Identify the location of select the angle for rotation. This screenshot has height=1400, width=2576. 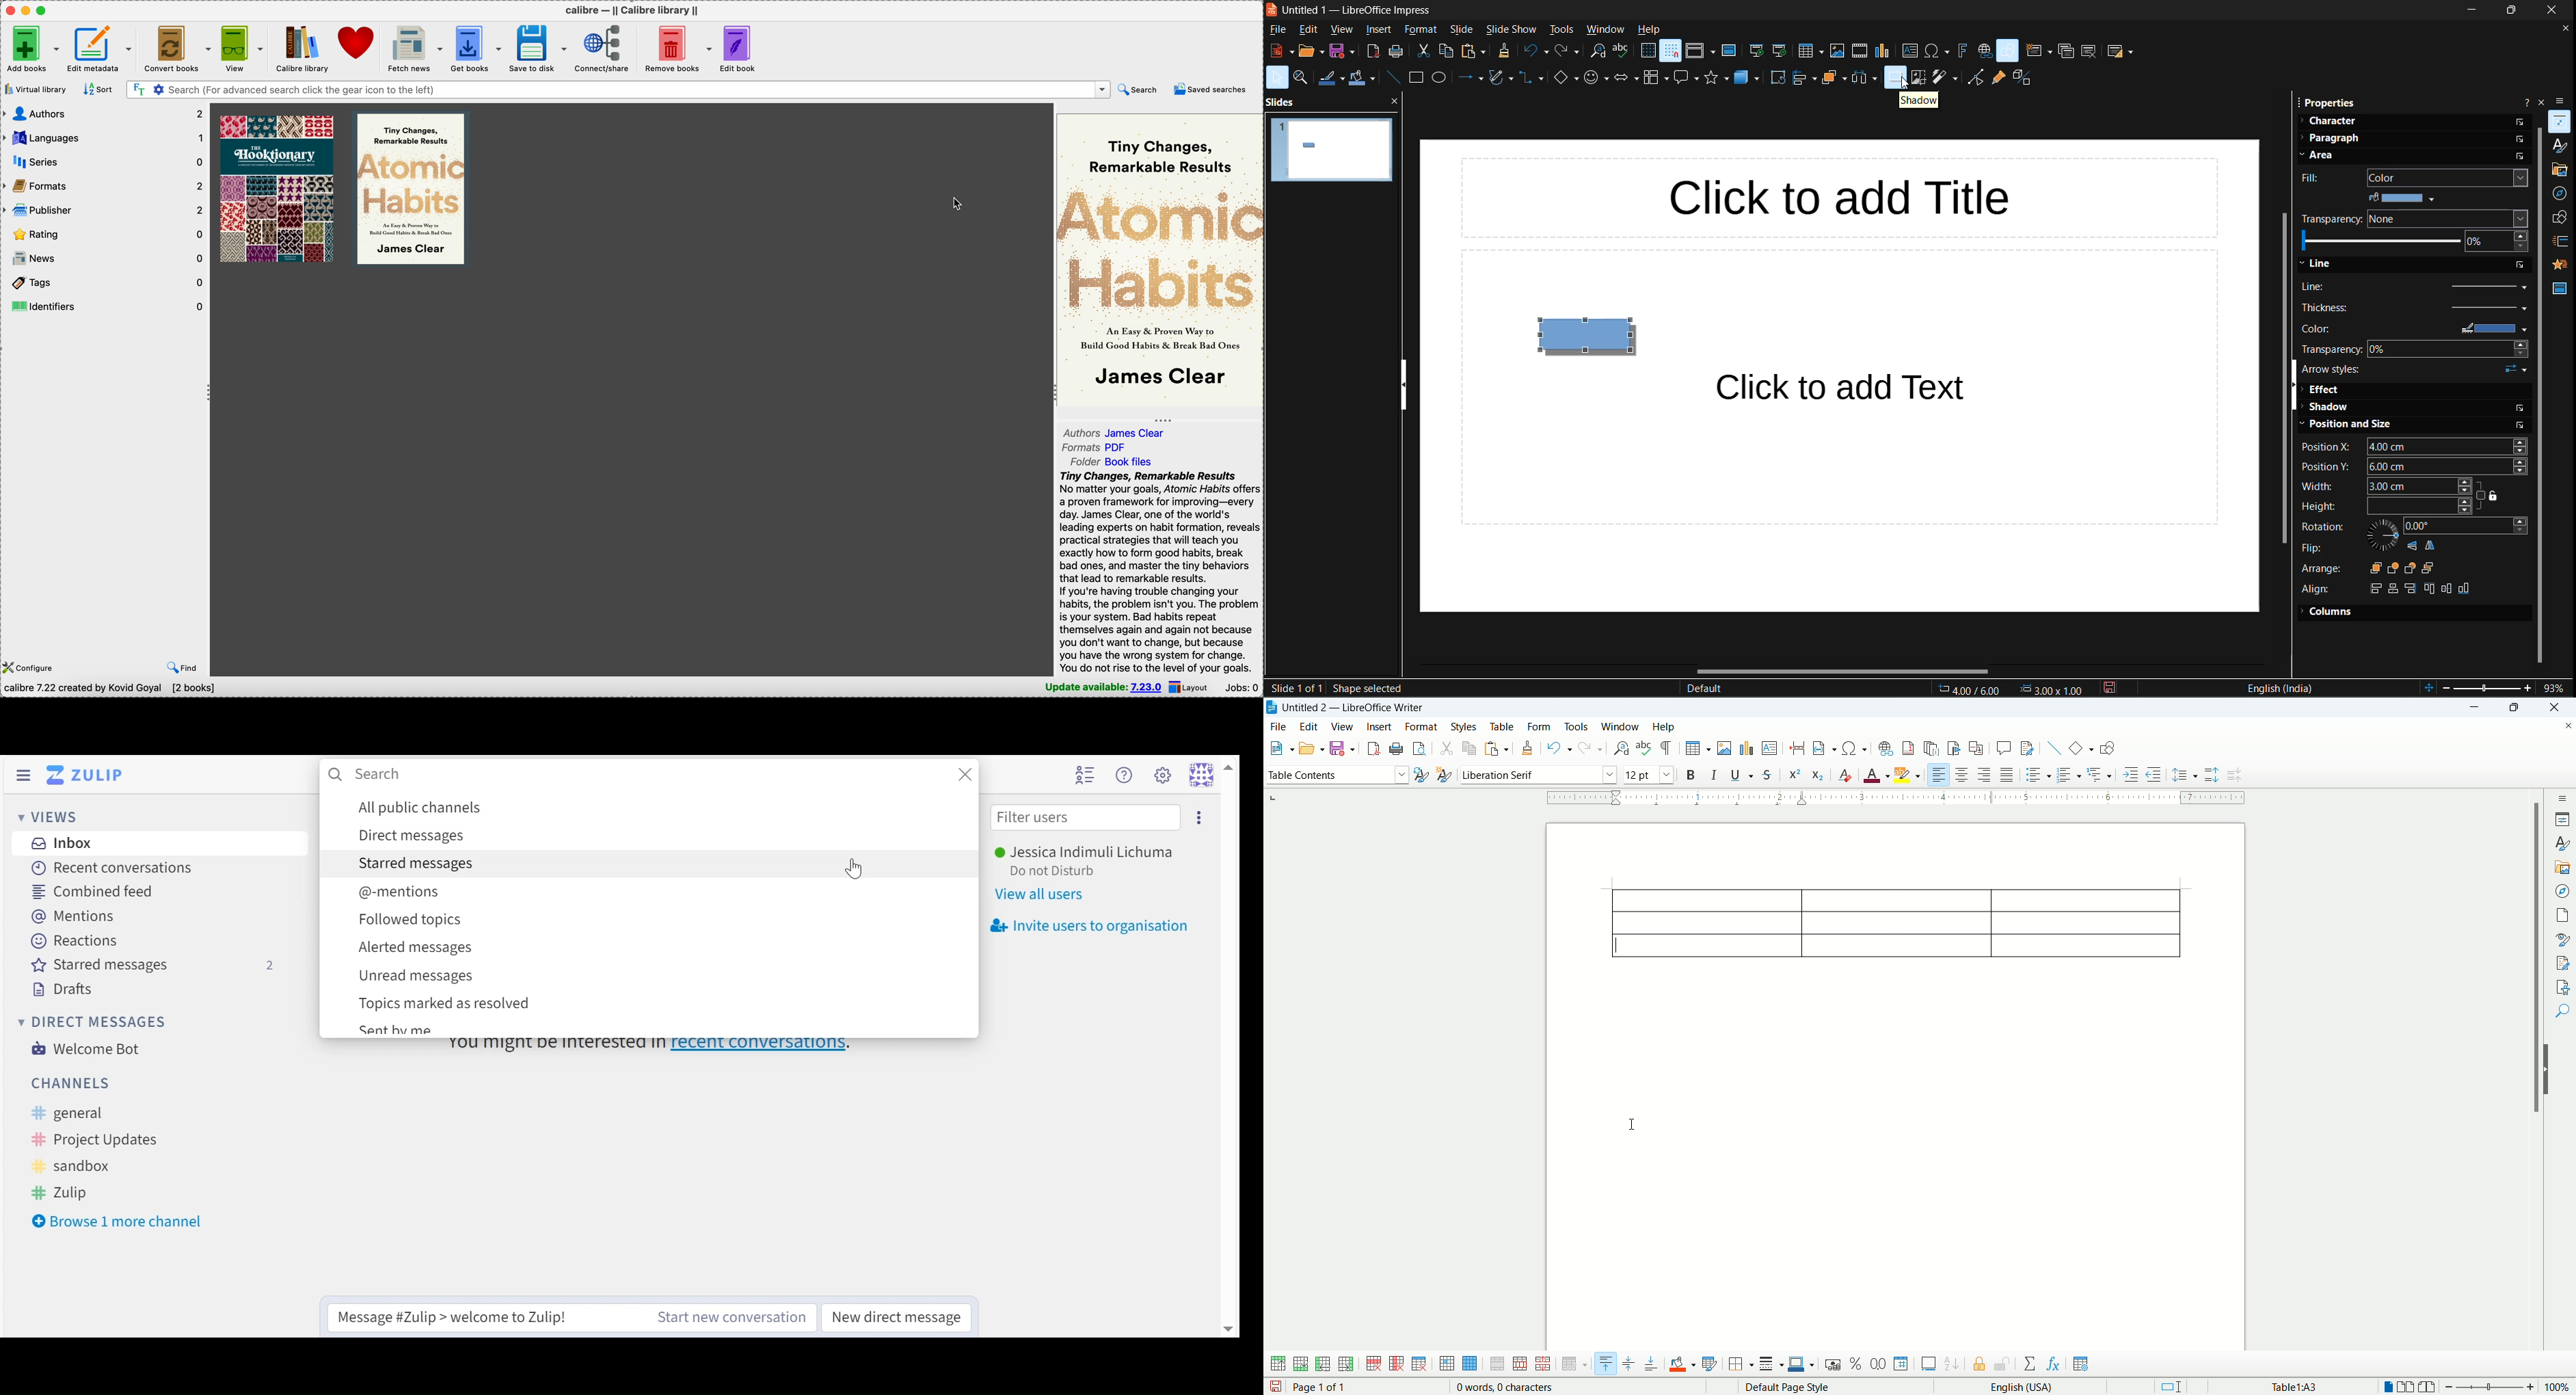
(2465, 526).